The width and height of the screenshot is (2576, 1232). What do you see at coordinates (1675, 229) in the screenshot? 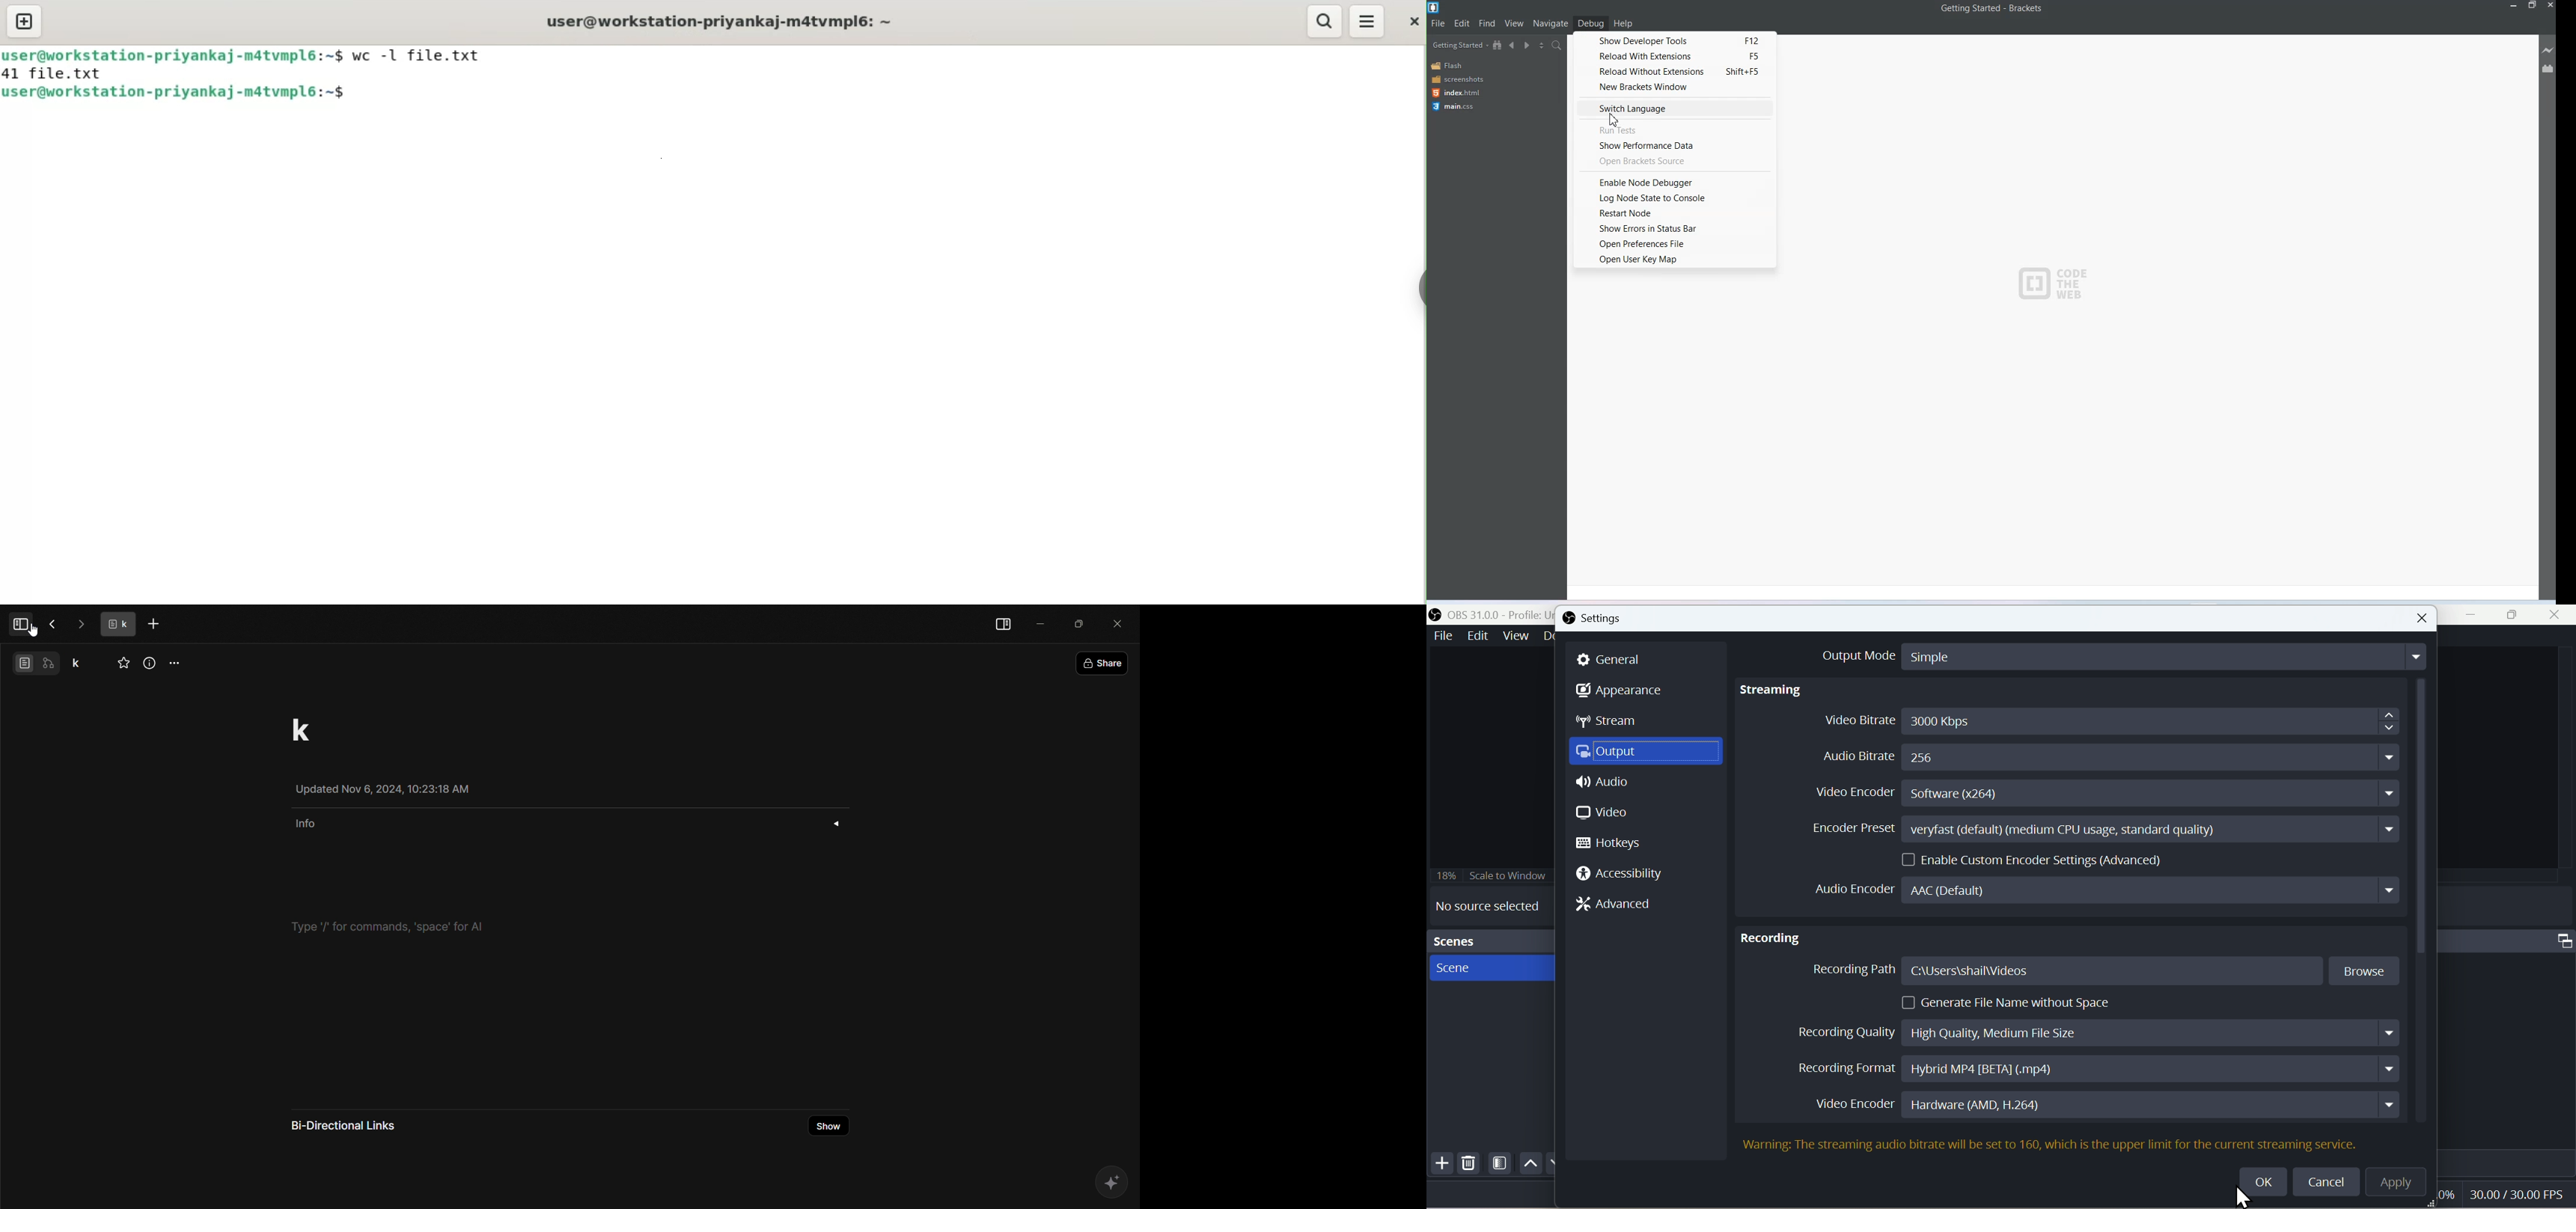
I see `Show errors in status bar` at bounding box center [1675, 229].